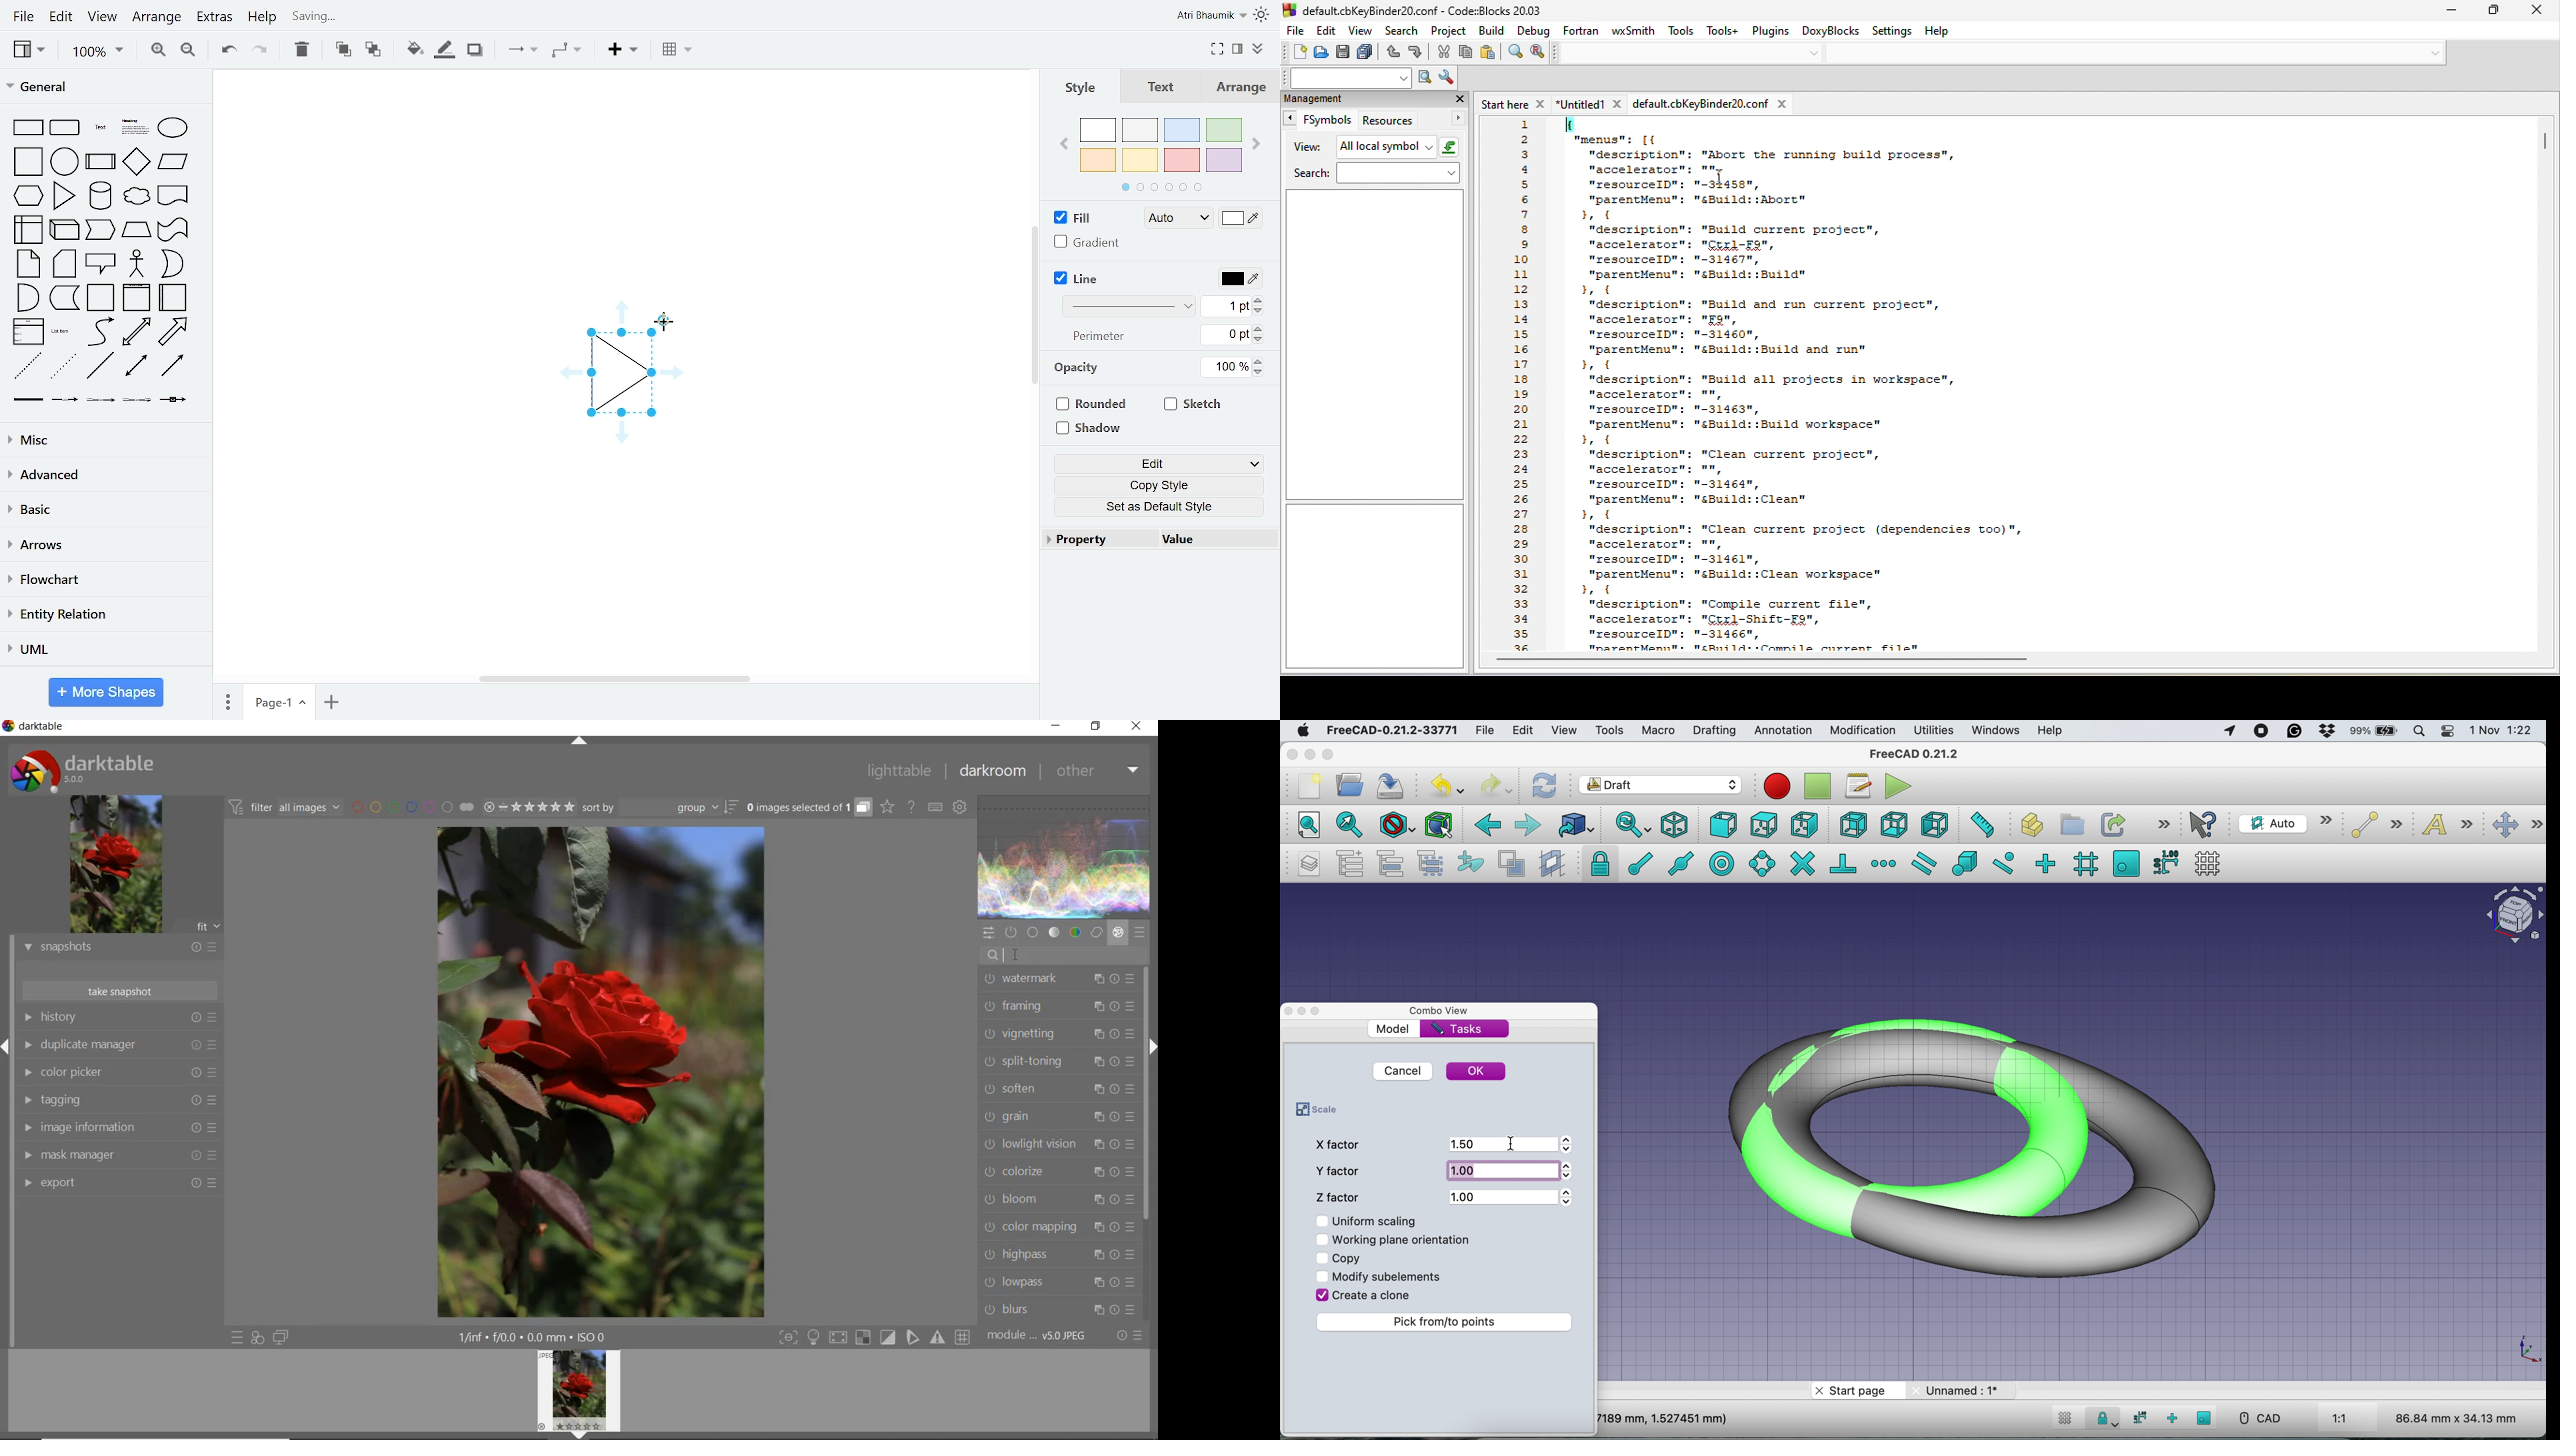 The width and height of the screenshot is (2576, 1456). I want to click on mask manager, so click(118, 1155).